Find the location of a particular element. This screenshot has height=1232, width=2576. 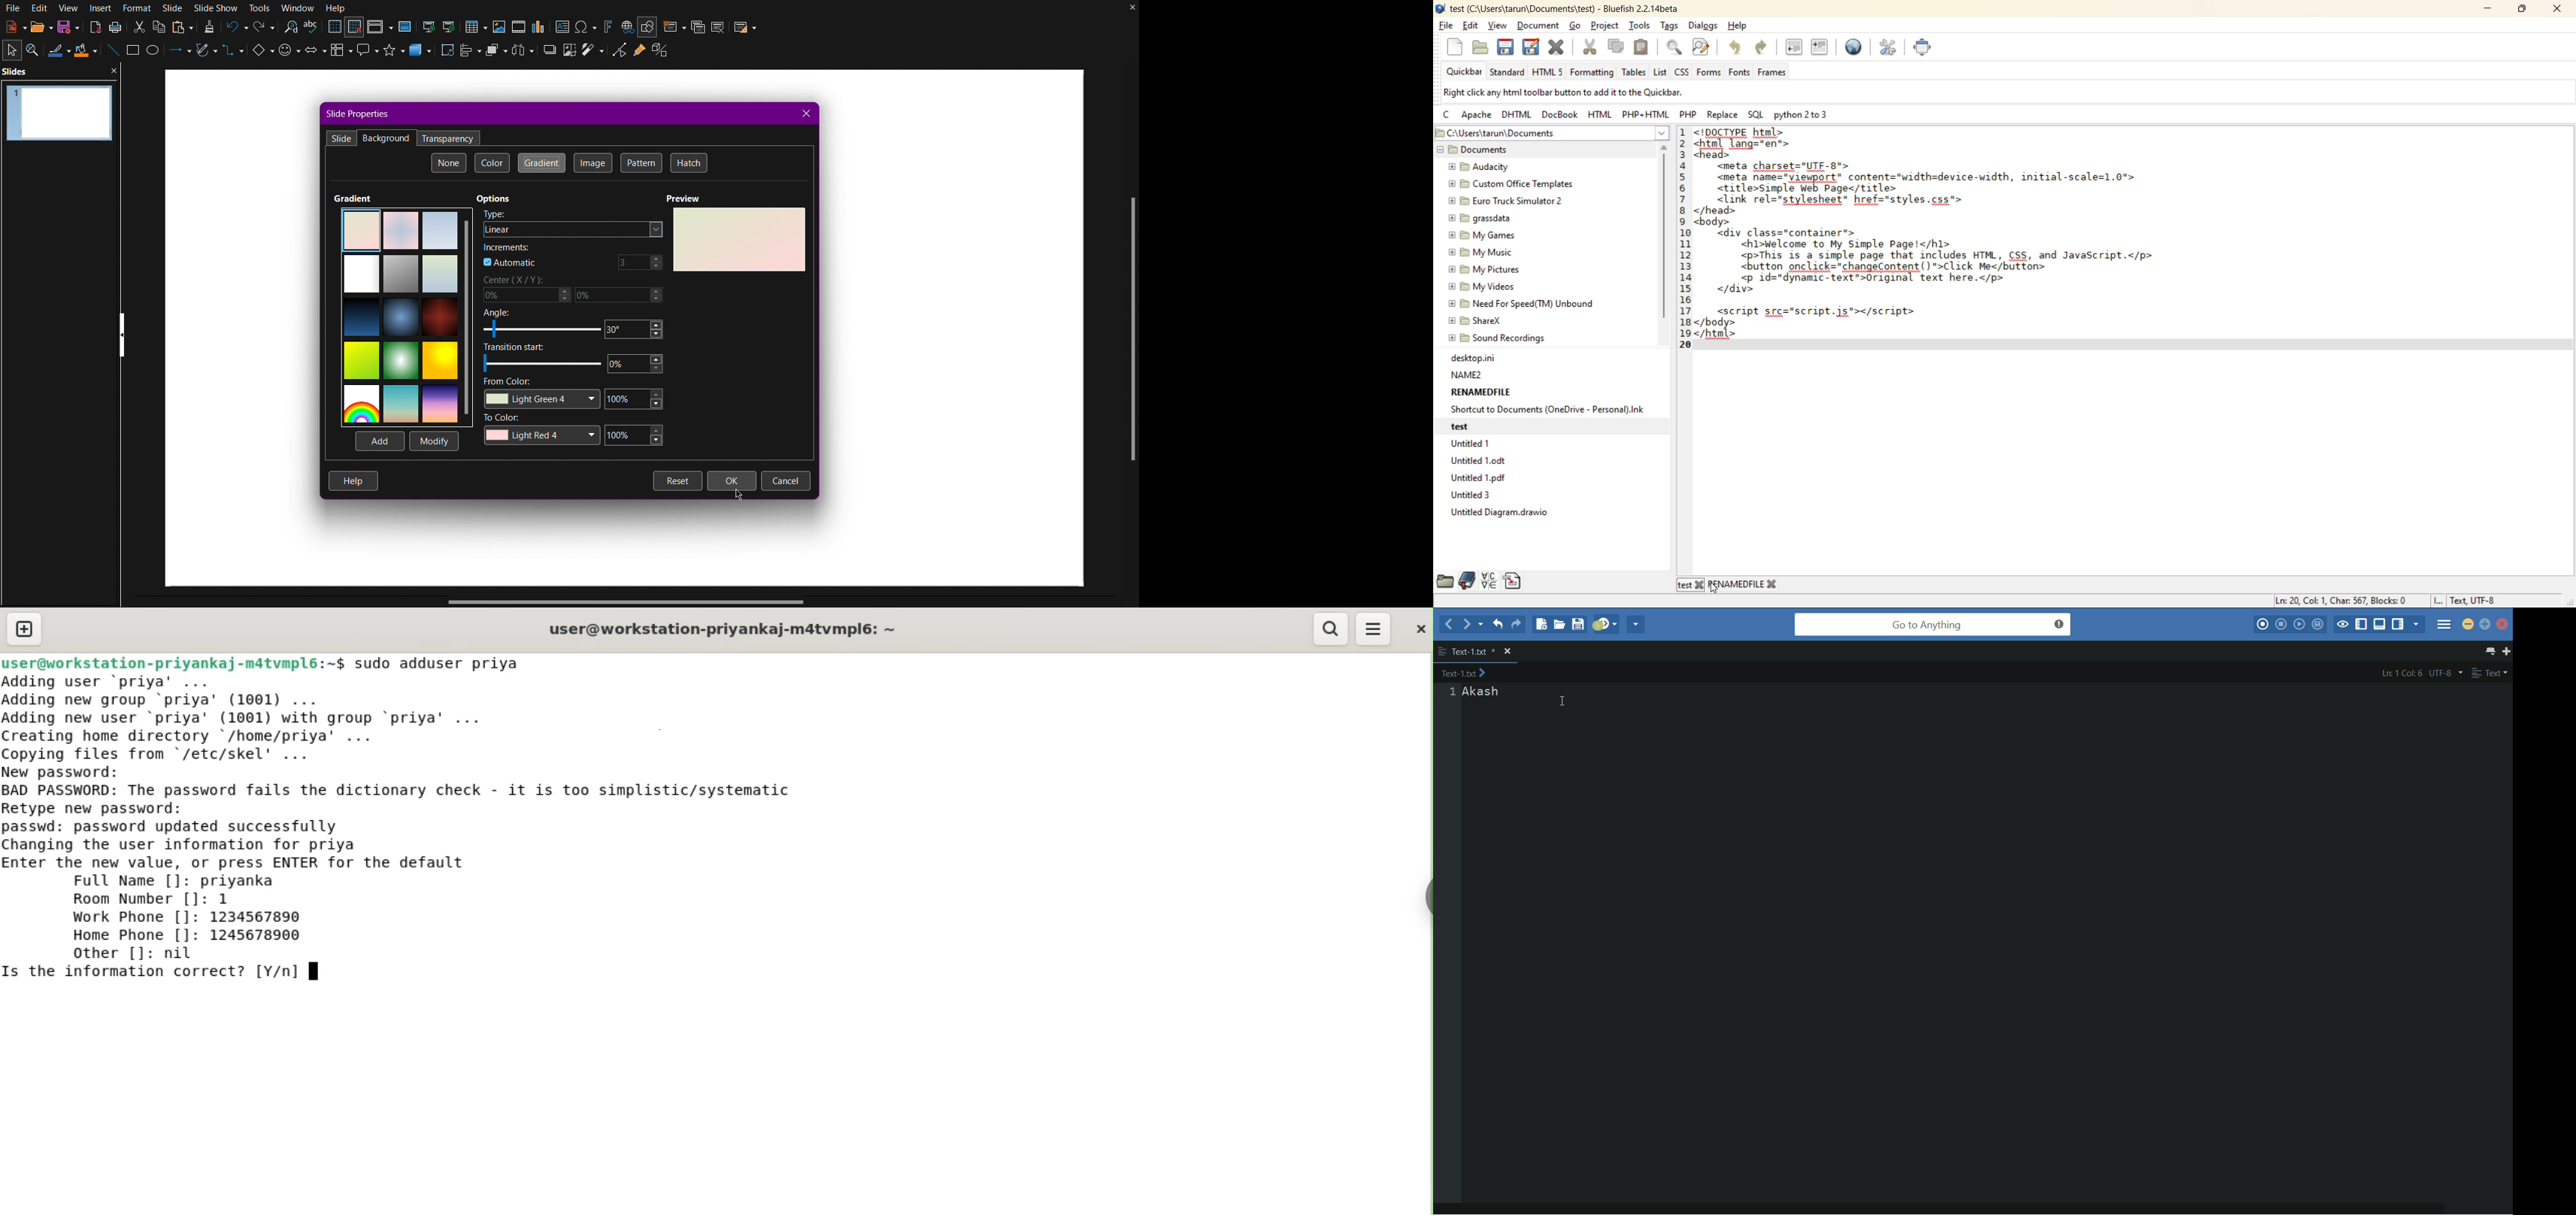

Audacity is located at coordinates (1478, 164).